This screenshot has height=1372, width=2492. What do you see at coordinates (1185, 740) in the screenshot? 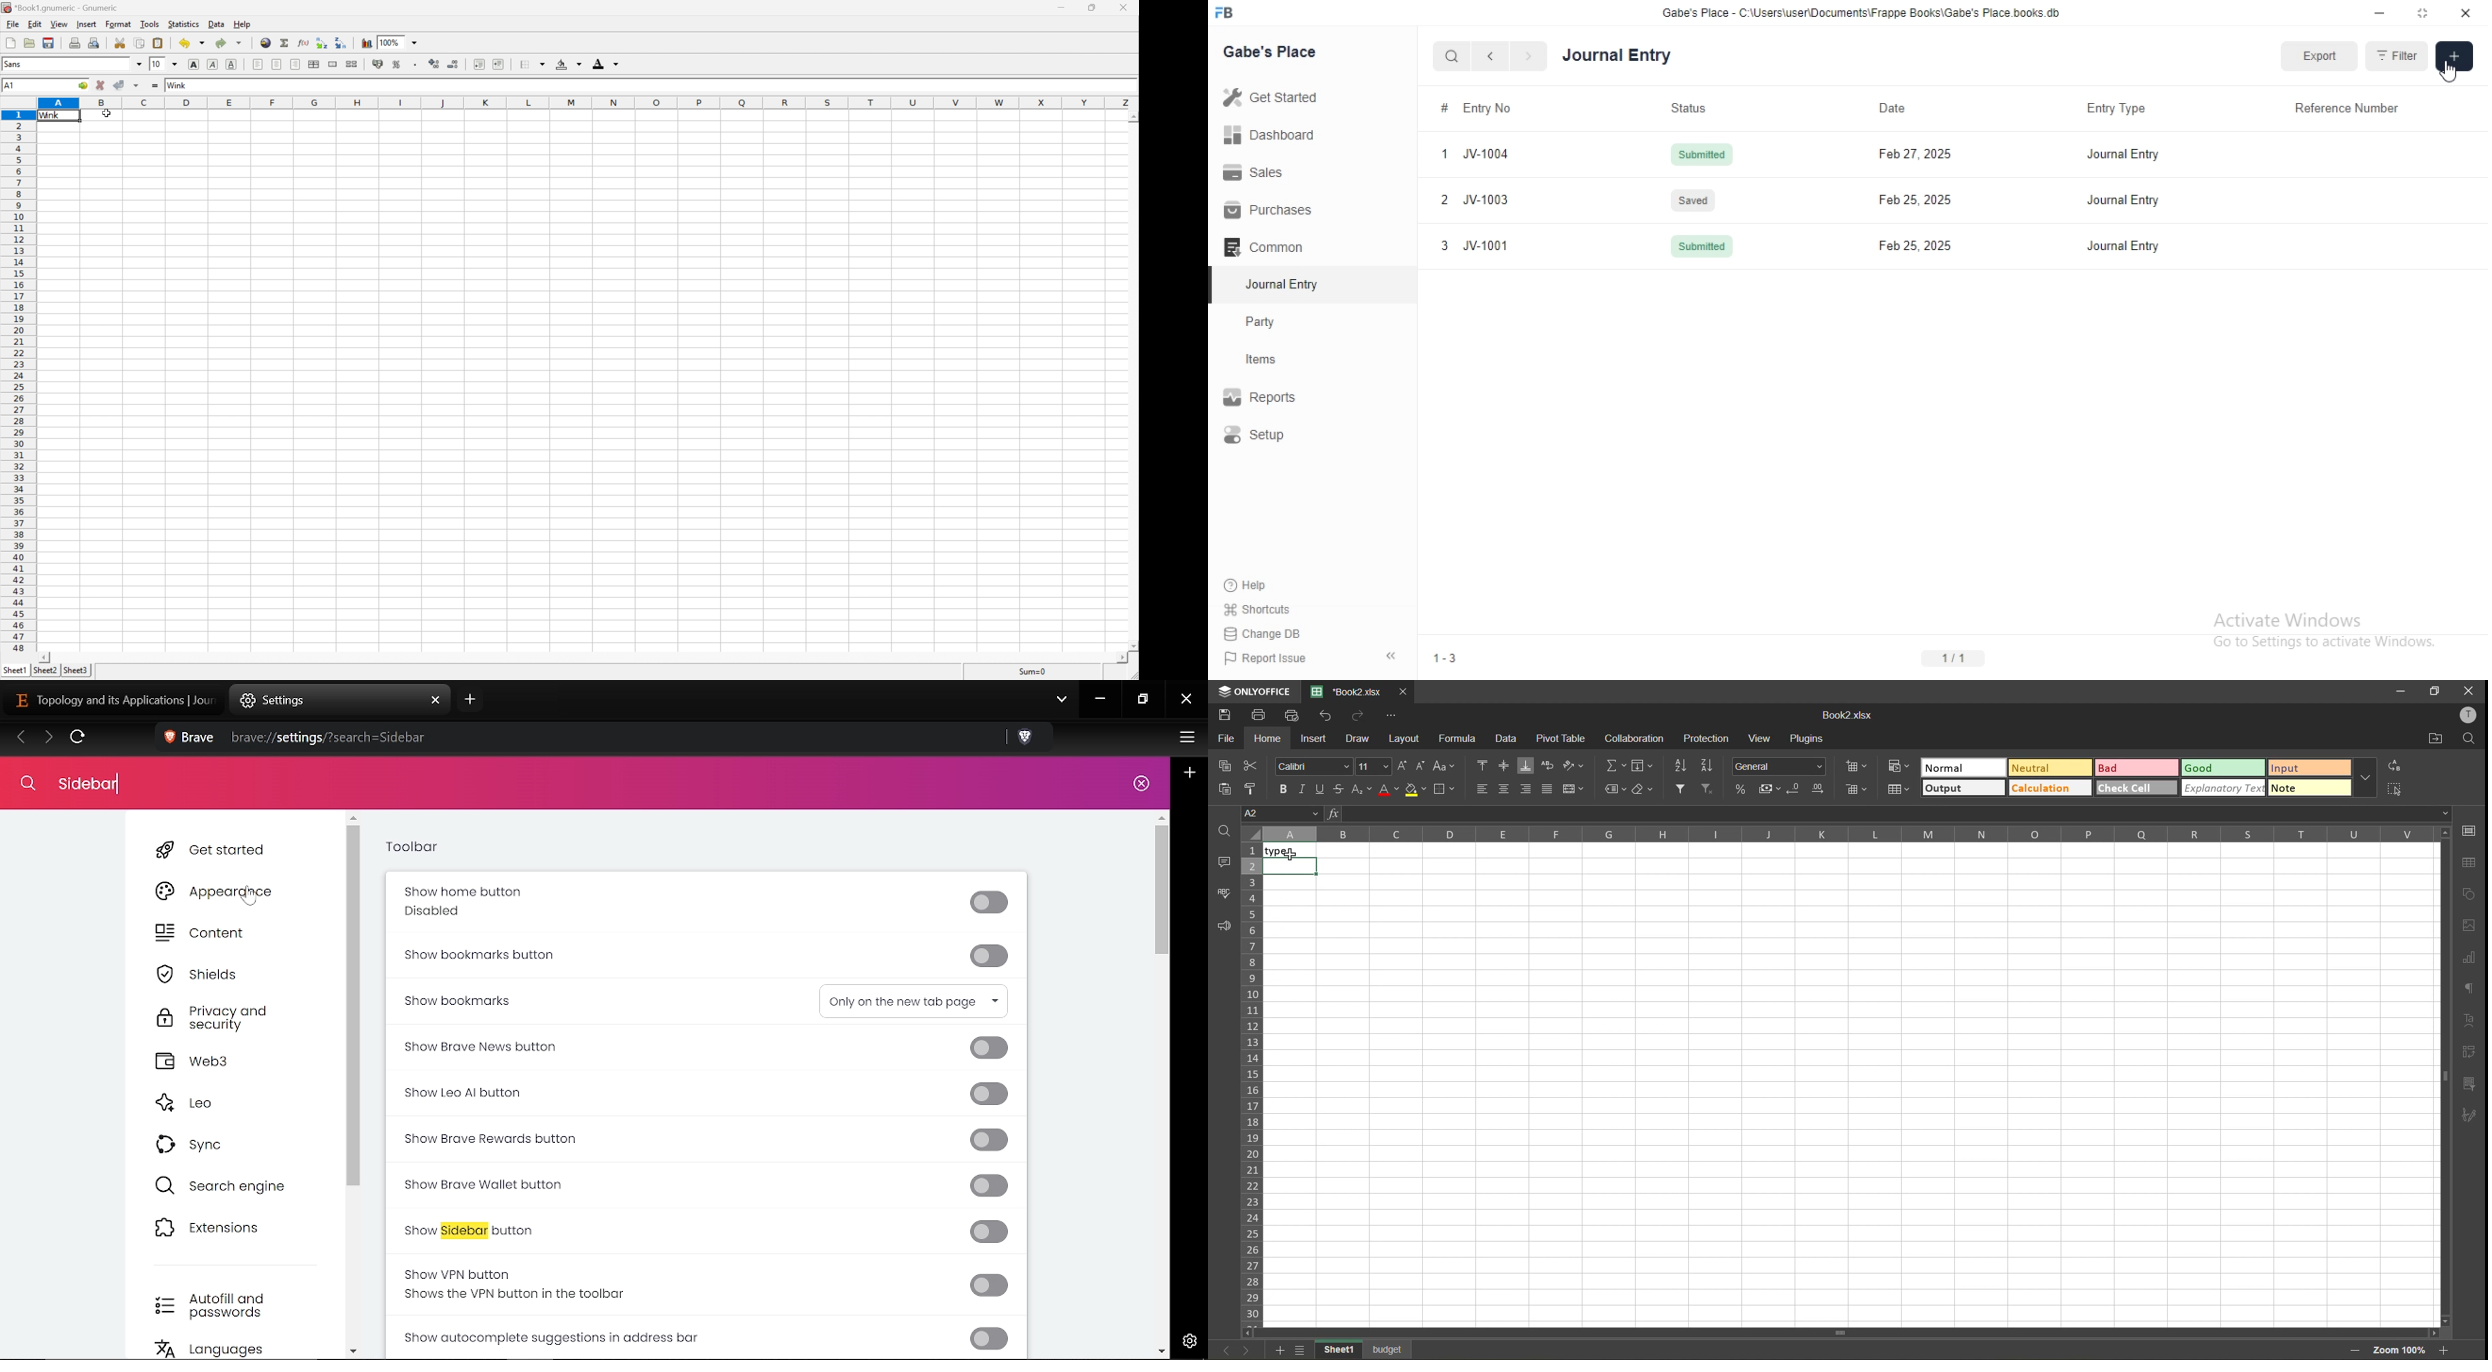
I see `Customize and control brave` at bounding box center [1185, 740].